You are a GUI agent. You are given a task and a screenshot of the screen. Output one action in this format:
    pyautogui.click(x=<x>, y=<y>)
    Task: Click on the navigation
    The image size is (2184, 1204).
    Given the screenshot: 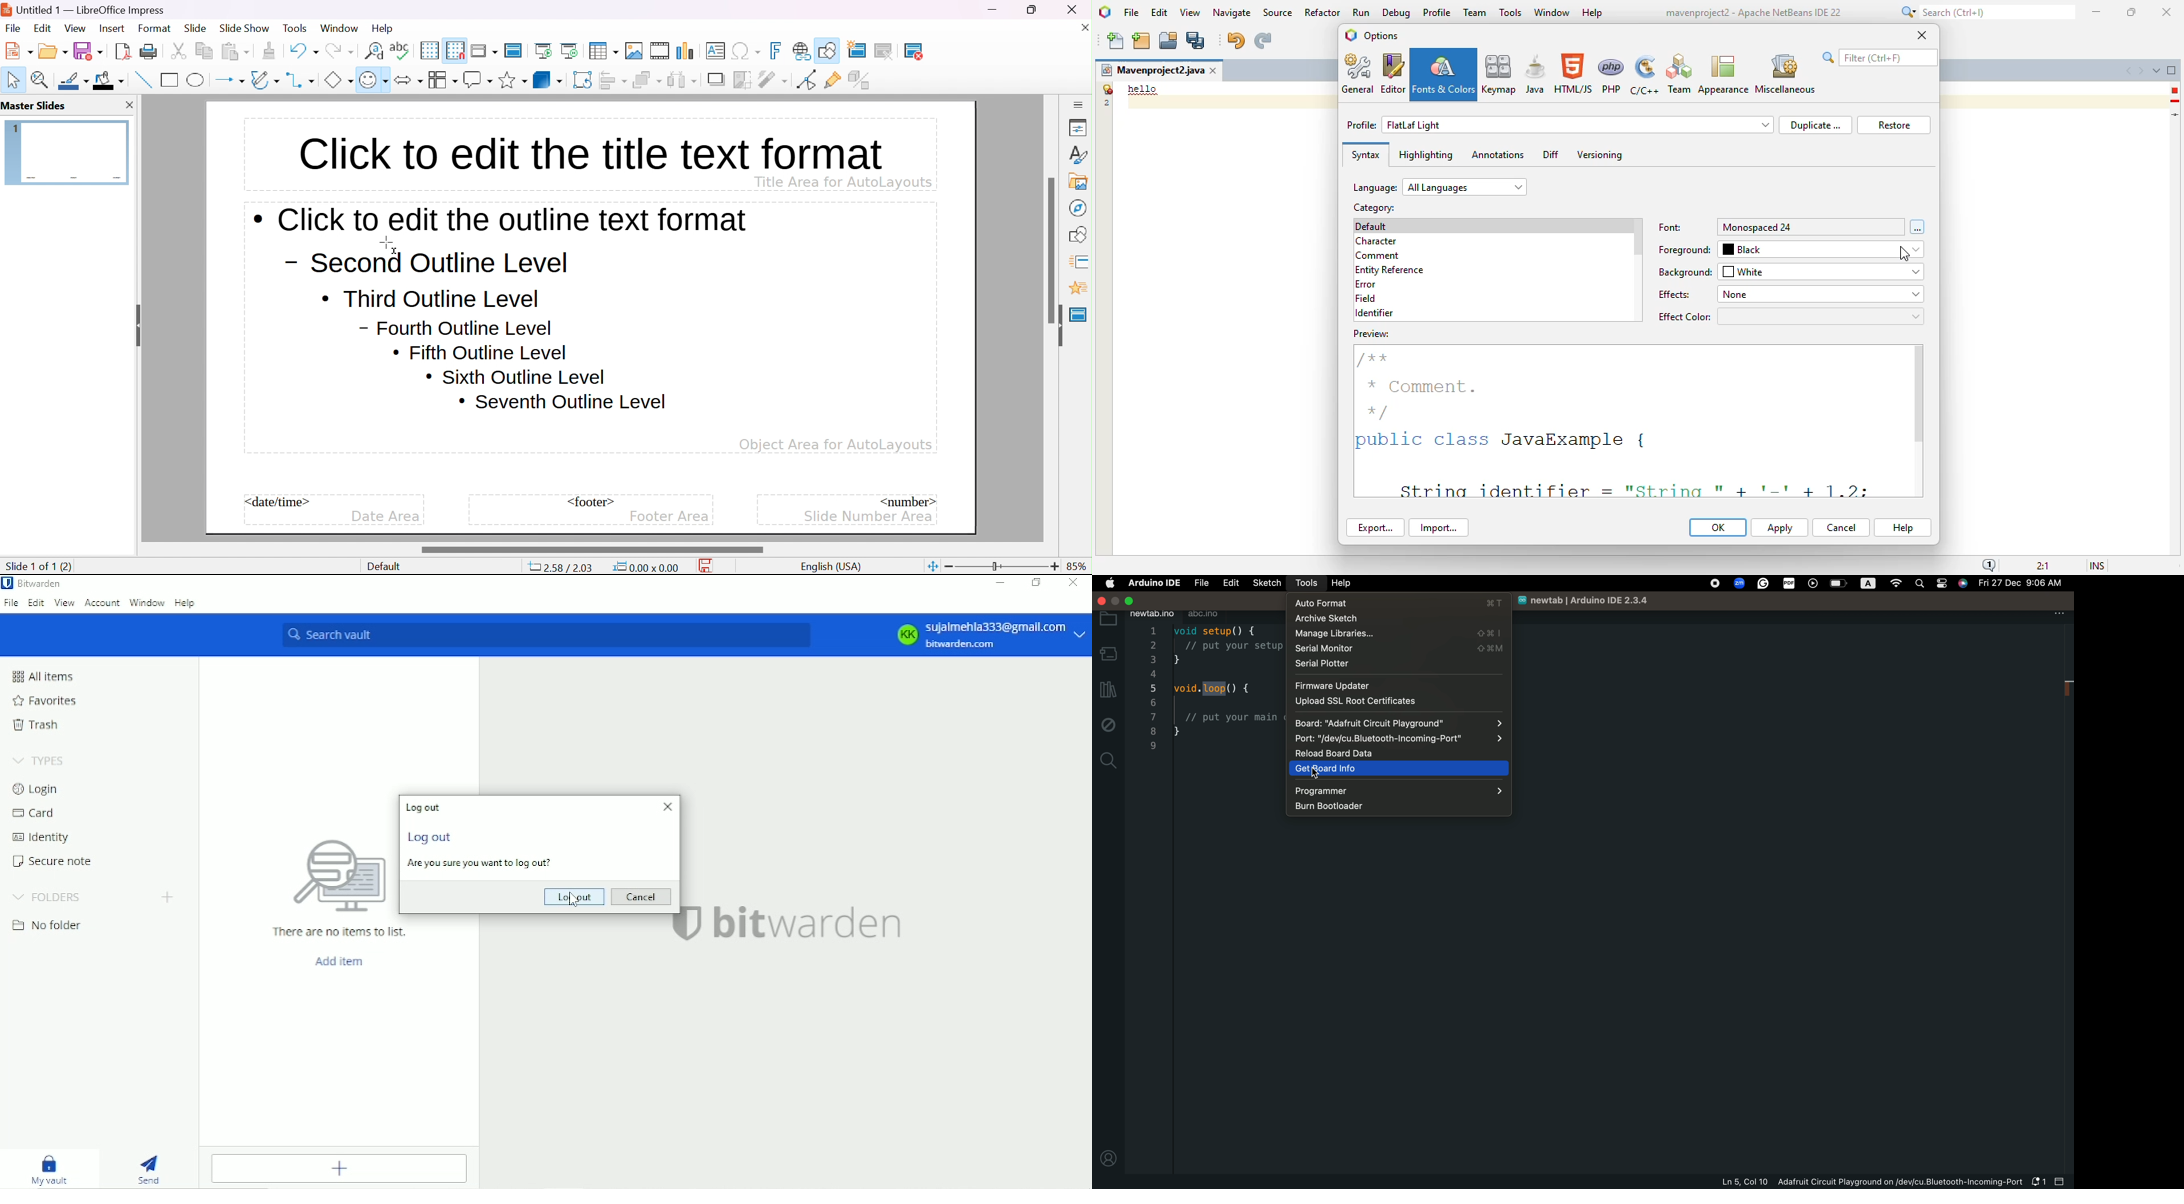 What is the action you would take?
    pyautogui.click(x=1077, y=207)
    